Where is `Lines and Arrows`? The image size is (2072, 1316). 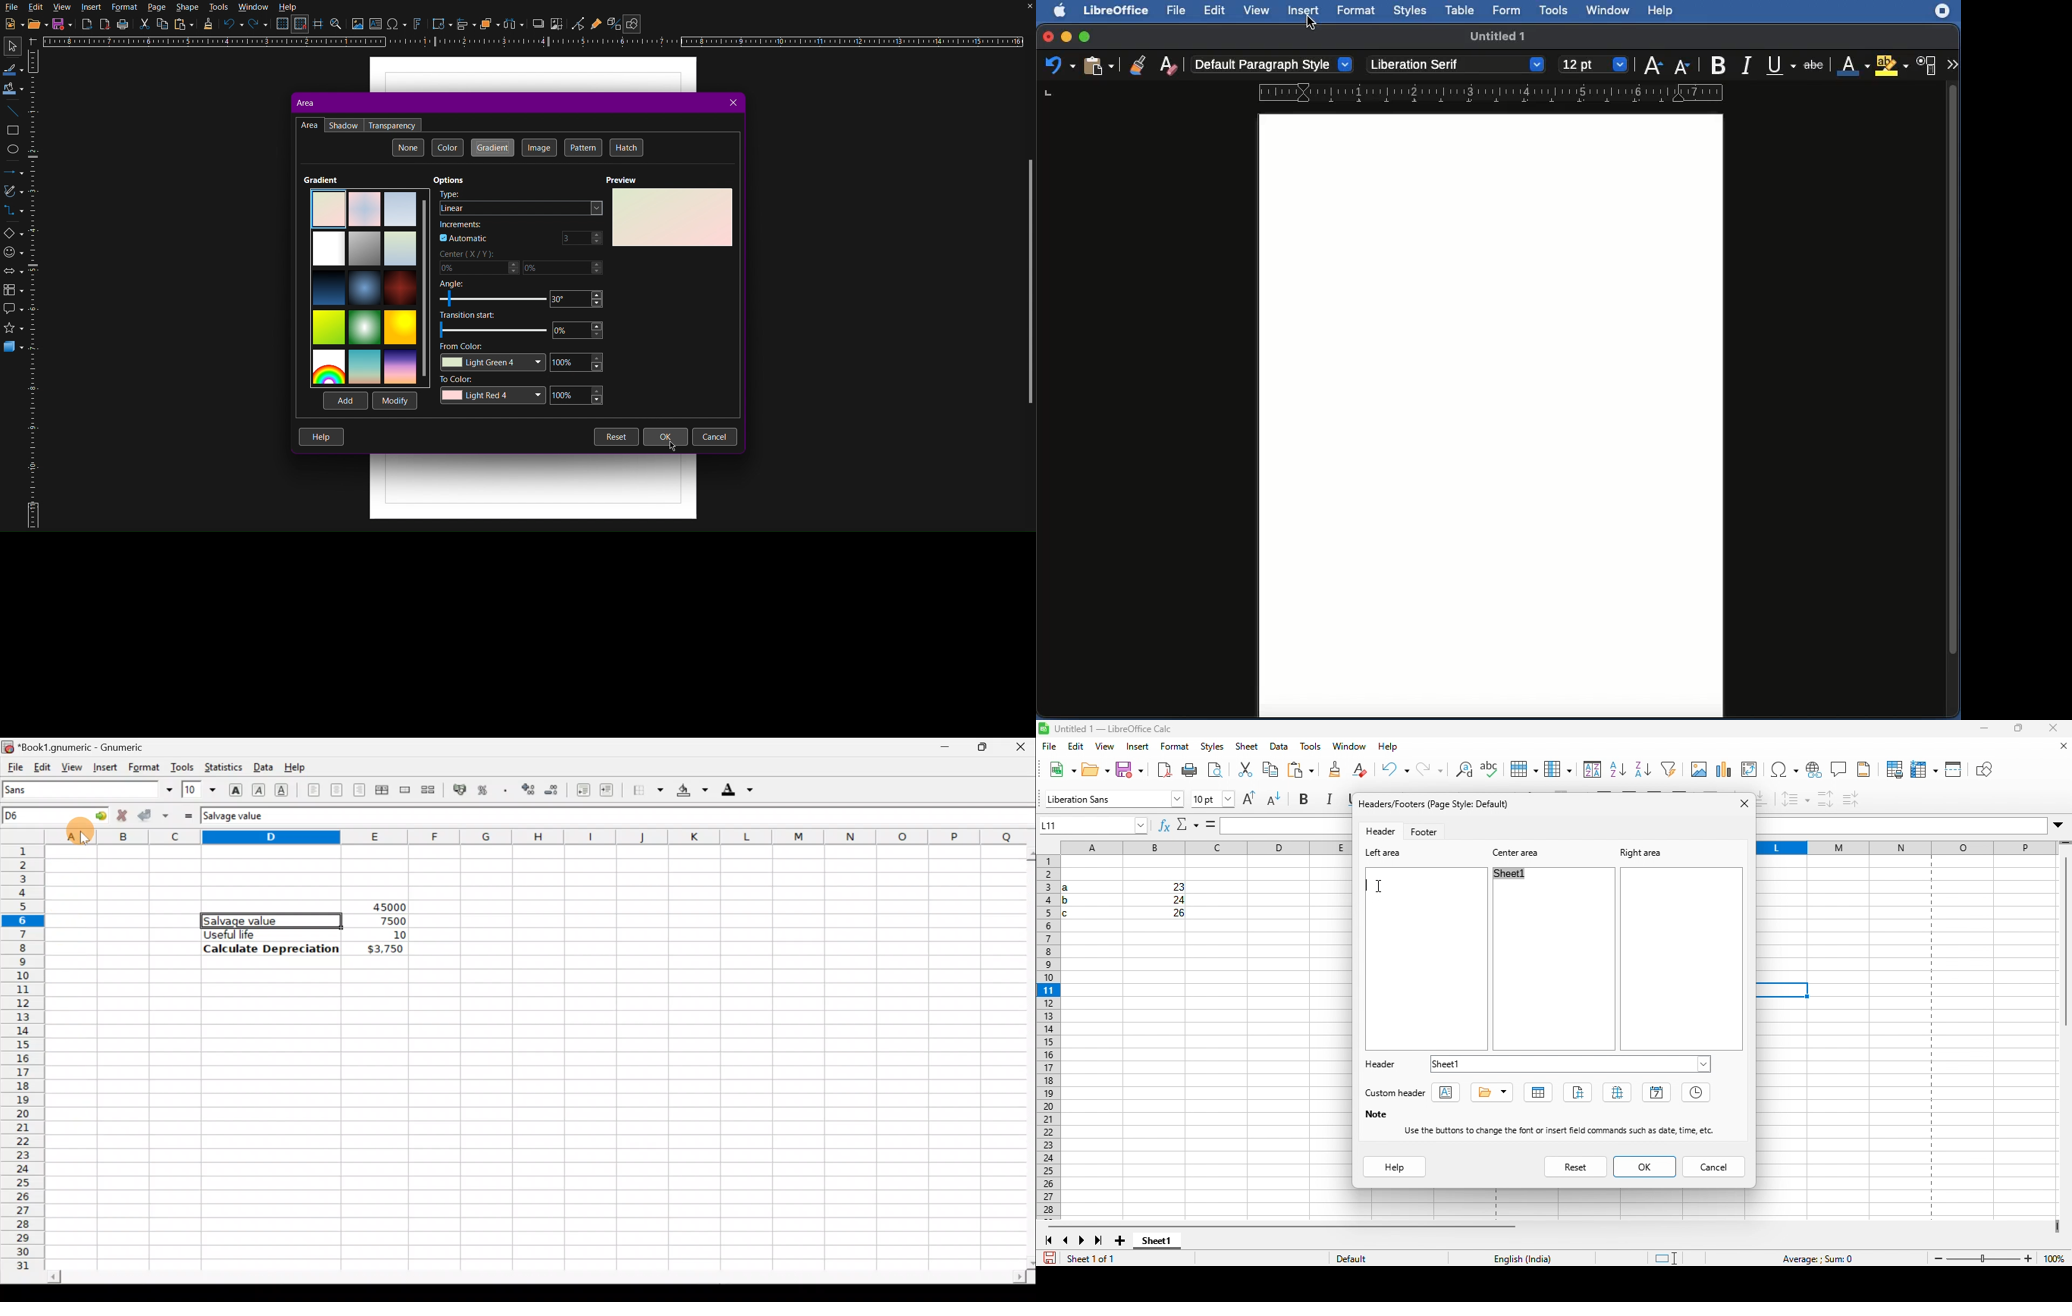
Lines and Arrows is located at coordinates (13, 172).